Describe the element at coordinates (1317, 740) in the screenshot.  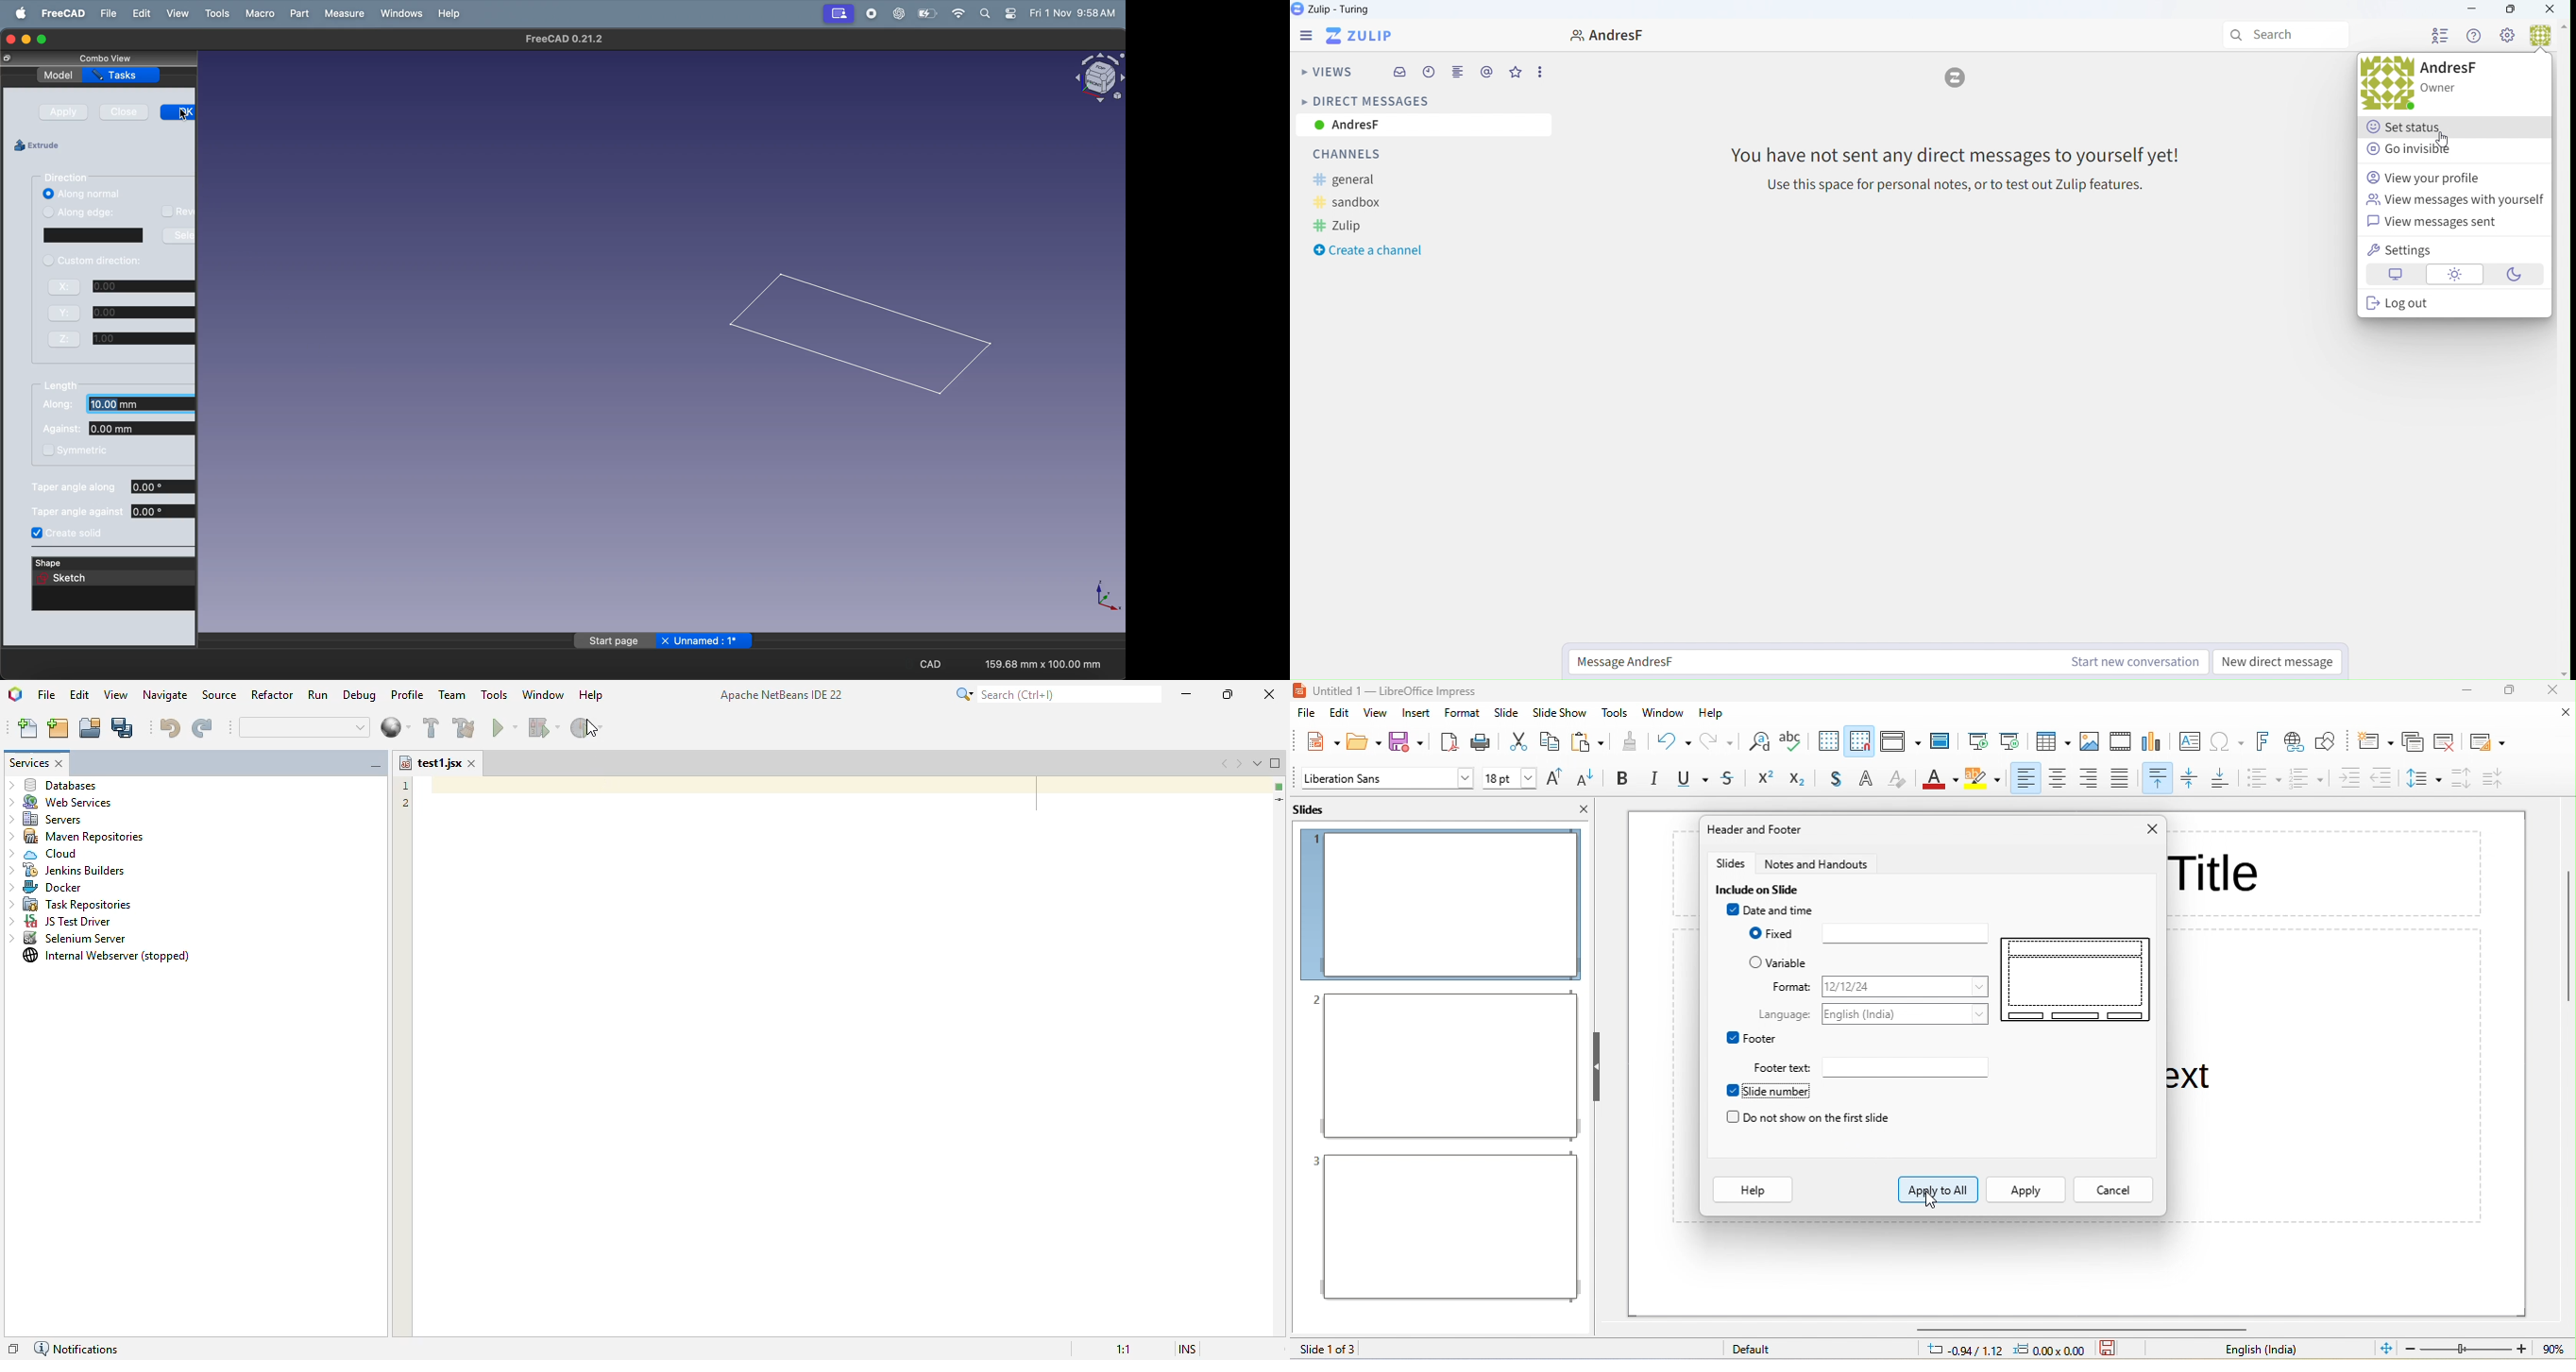
I see `new` at that location.